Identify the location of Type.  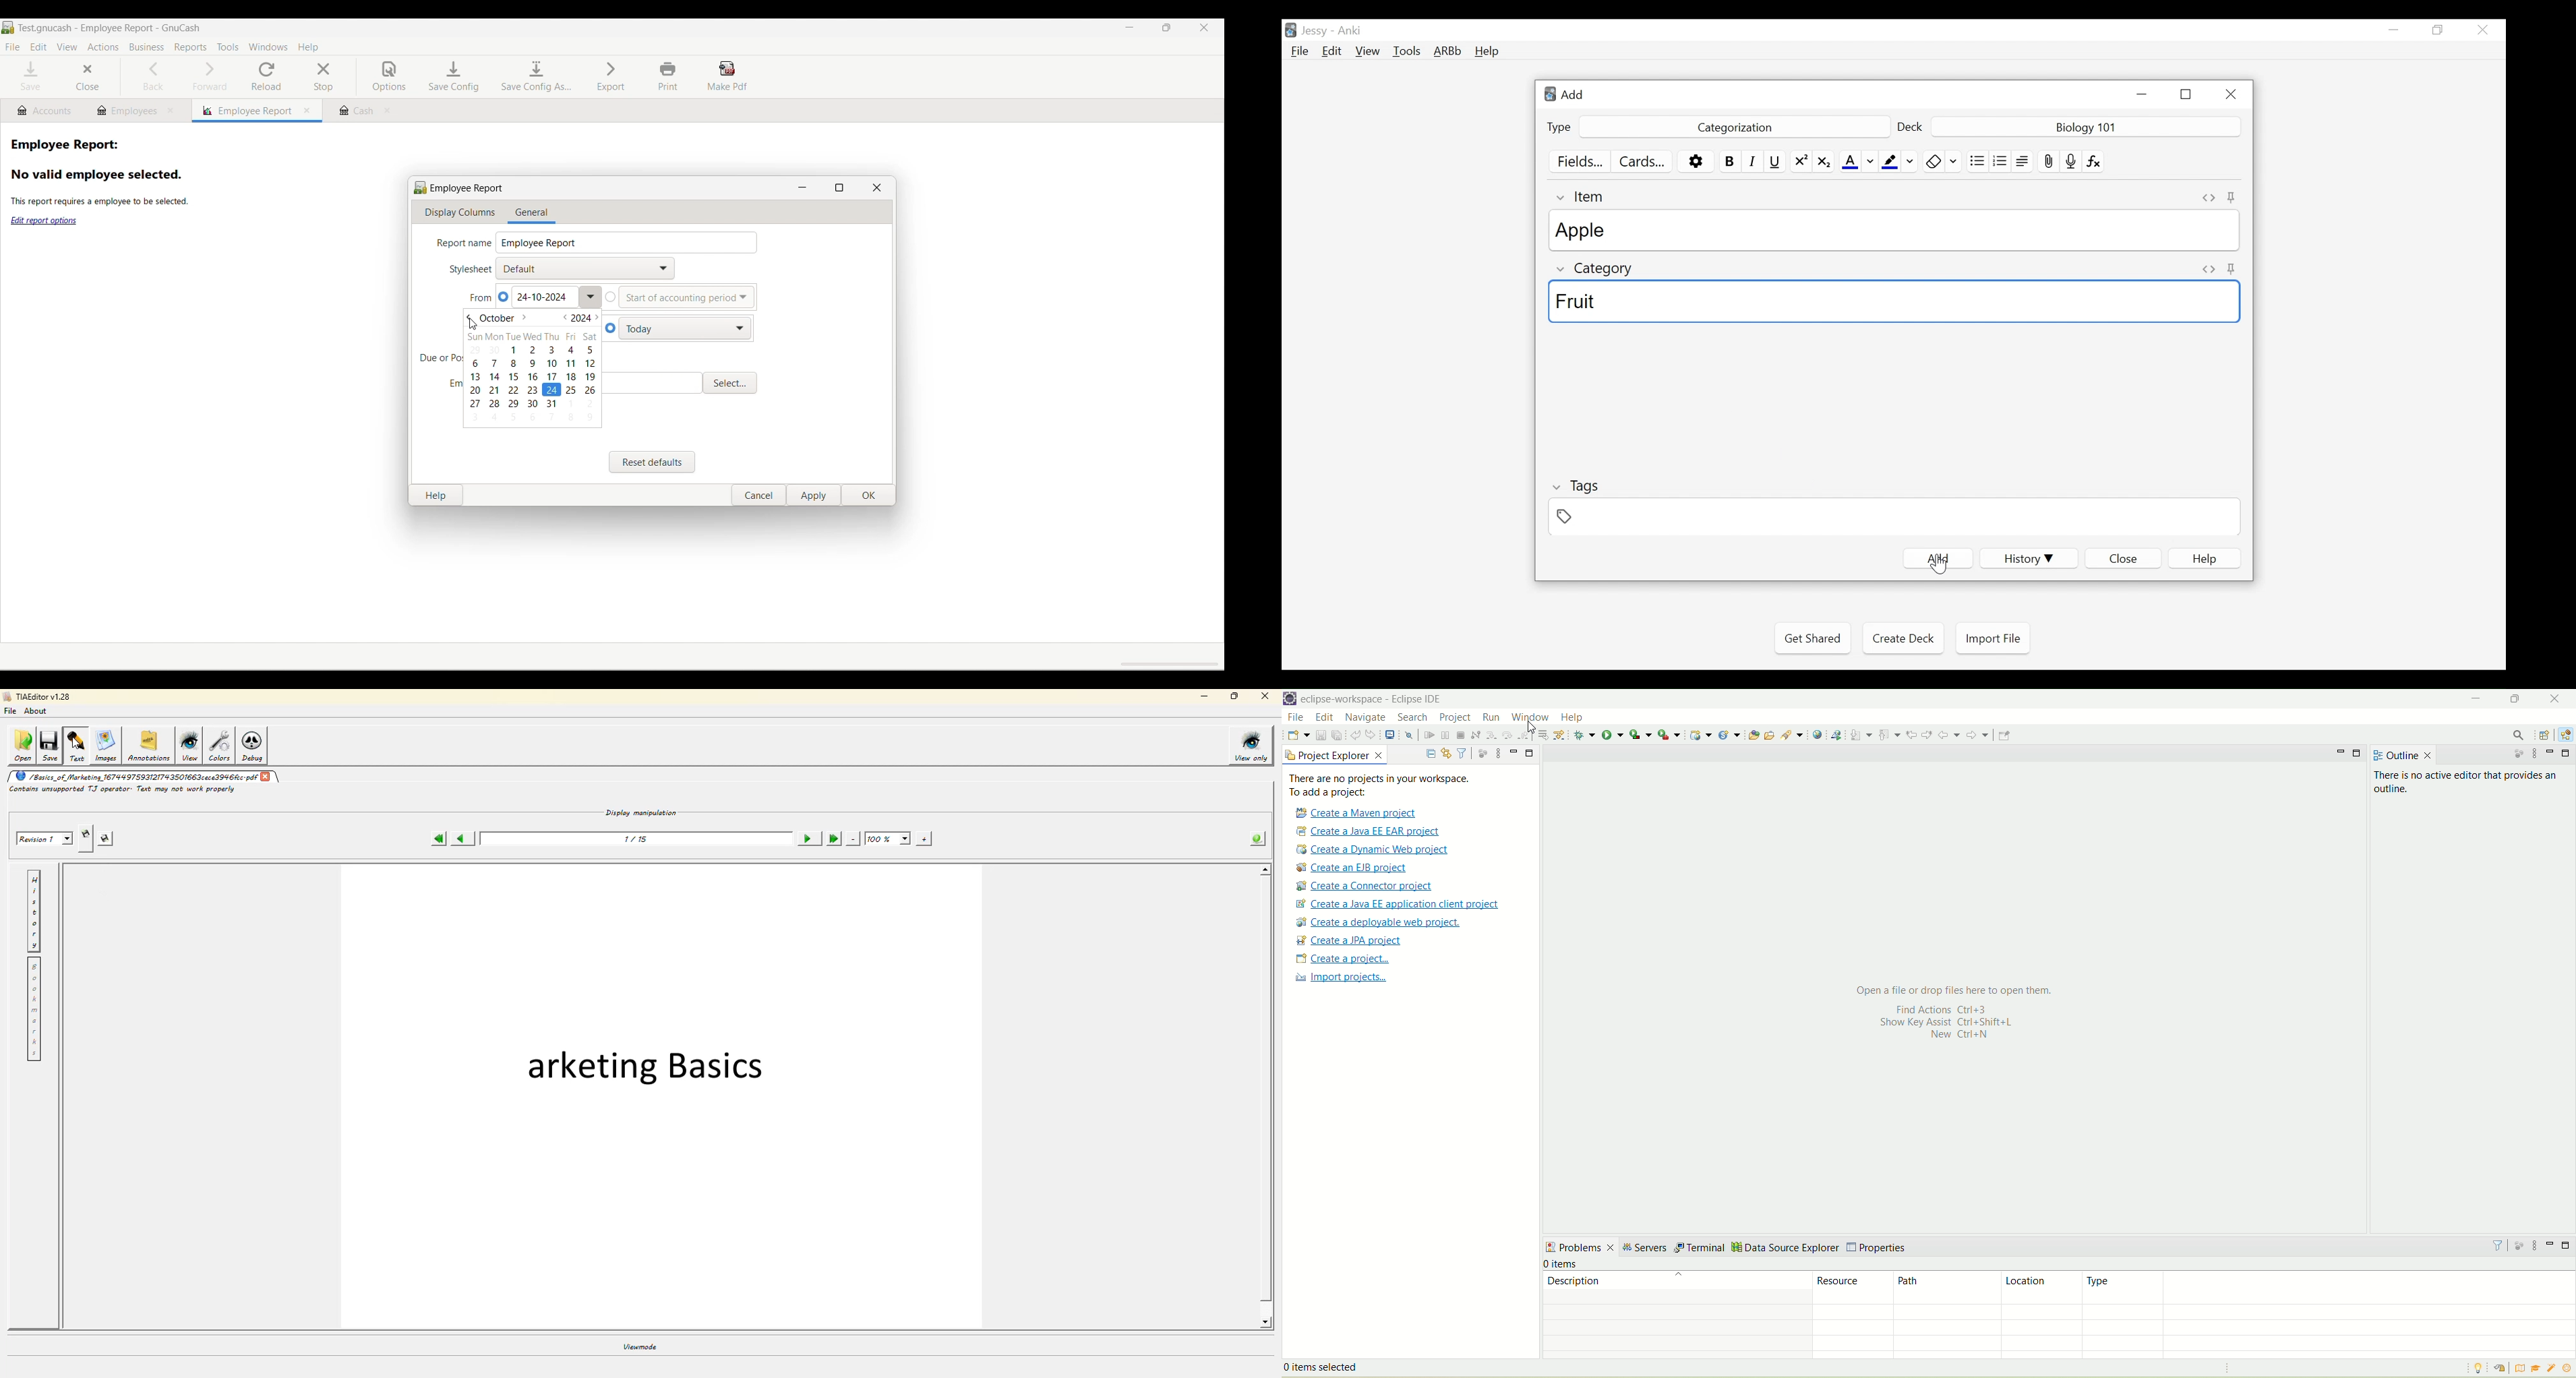
(1559, 128).